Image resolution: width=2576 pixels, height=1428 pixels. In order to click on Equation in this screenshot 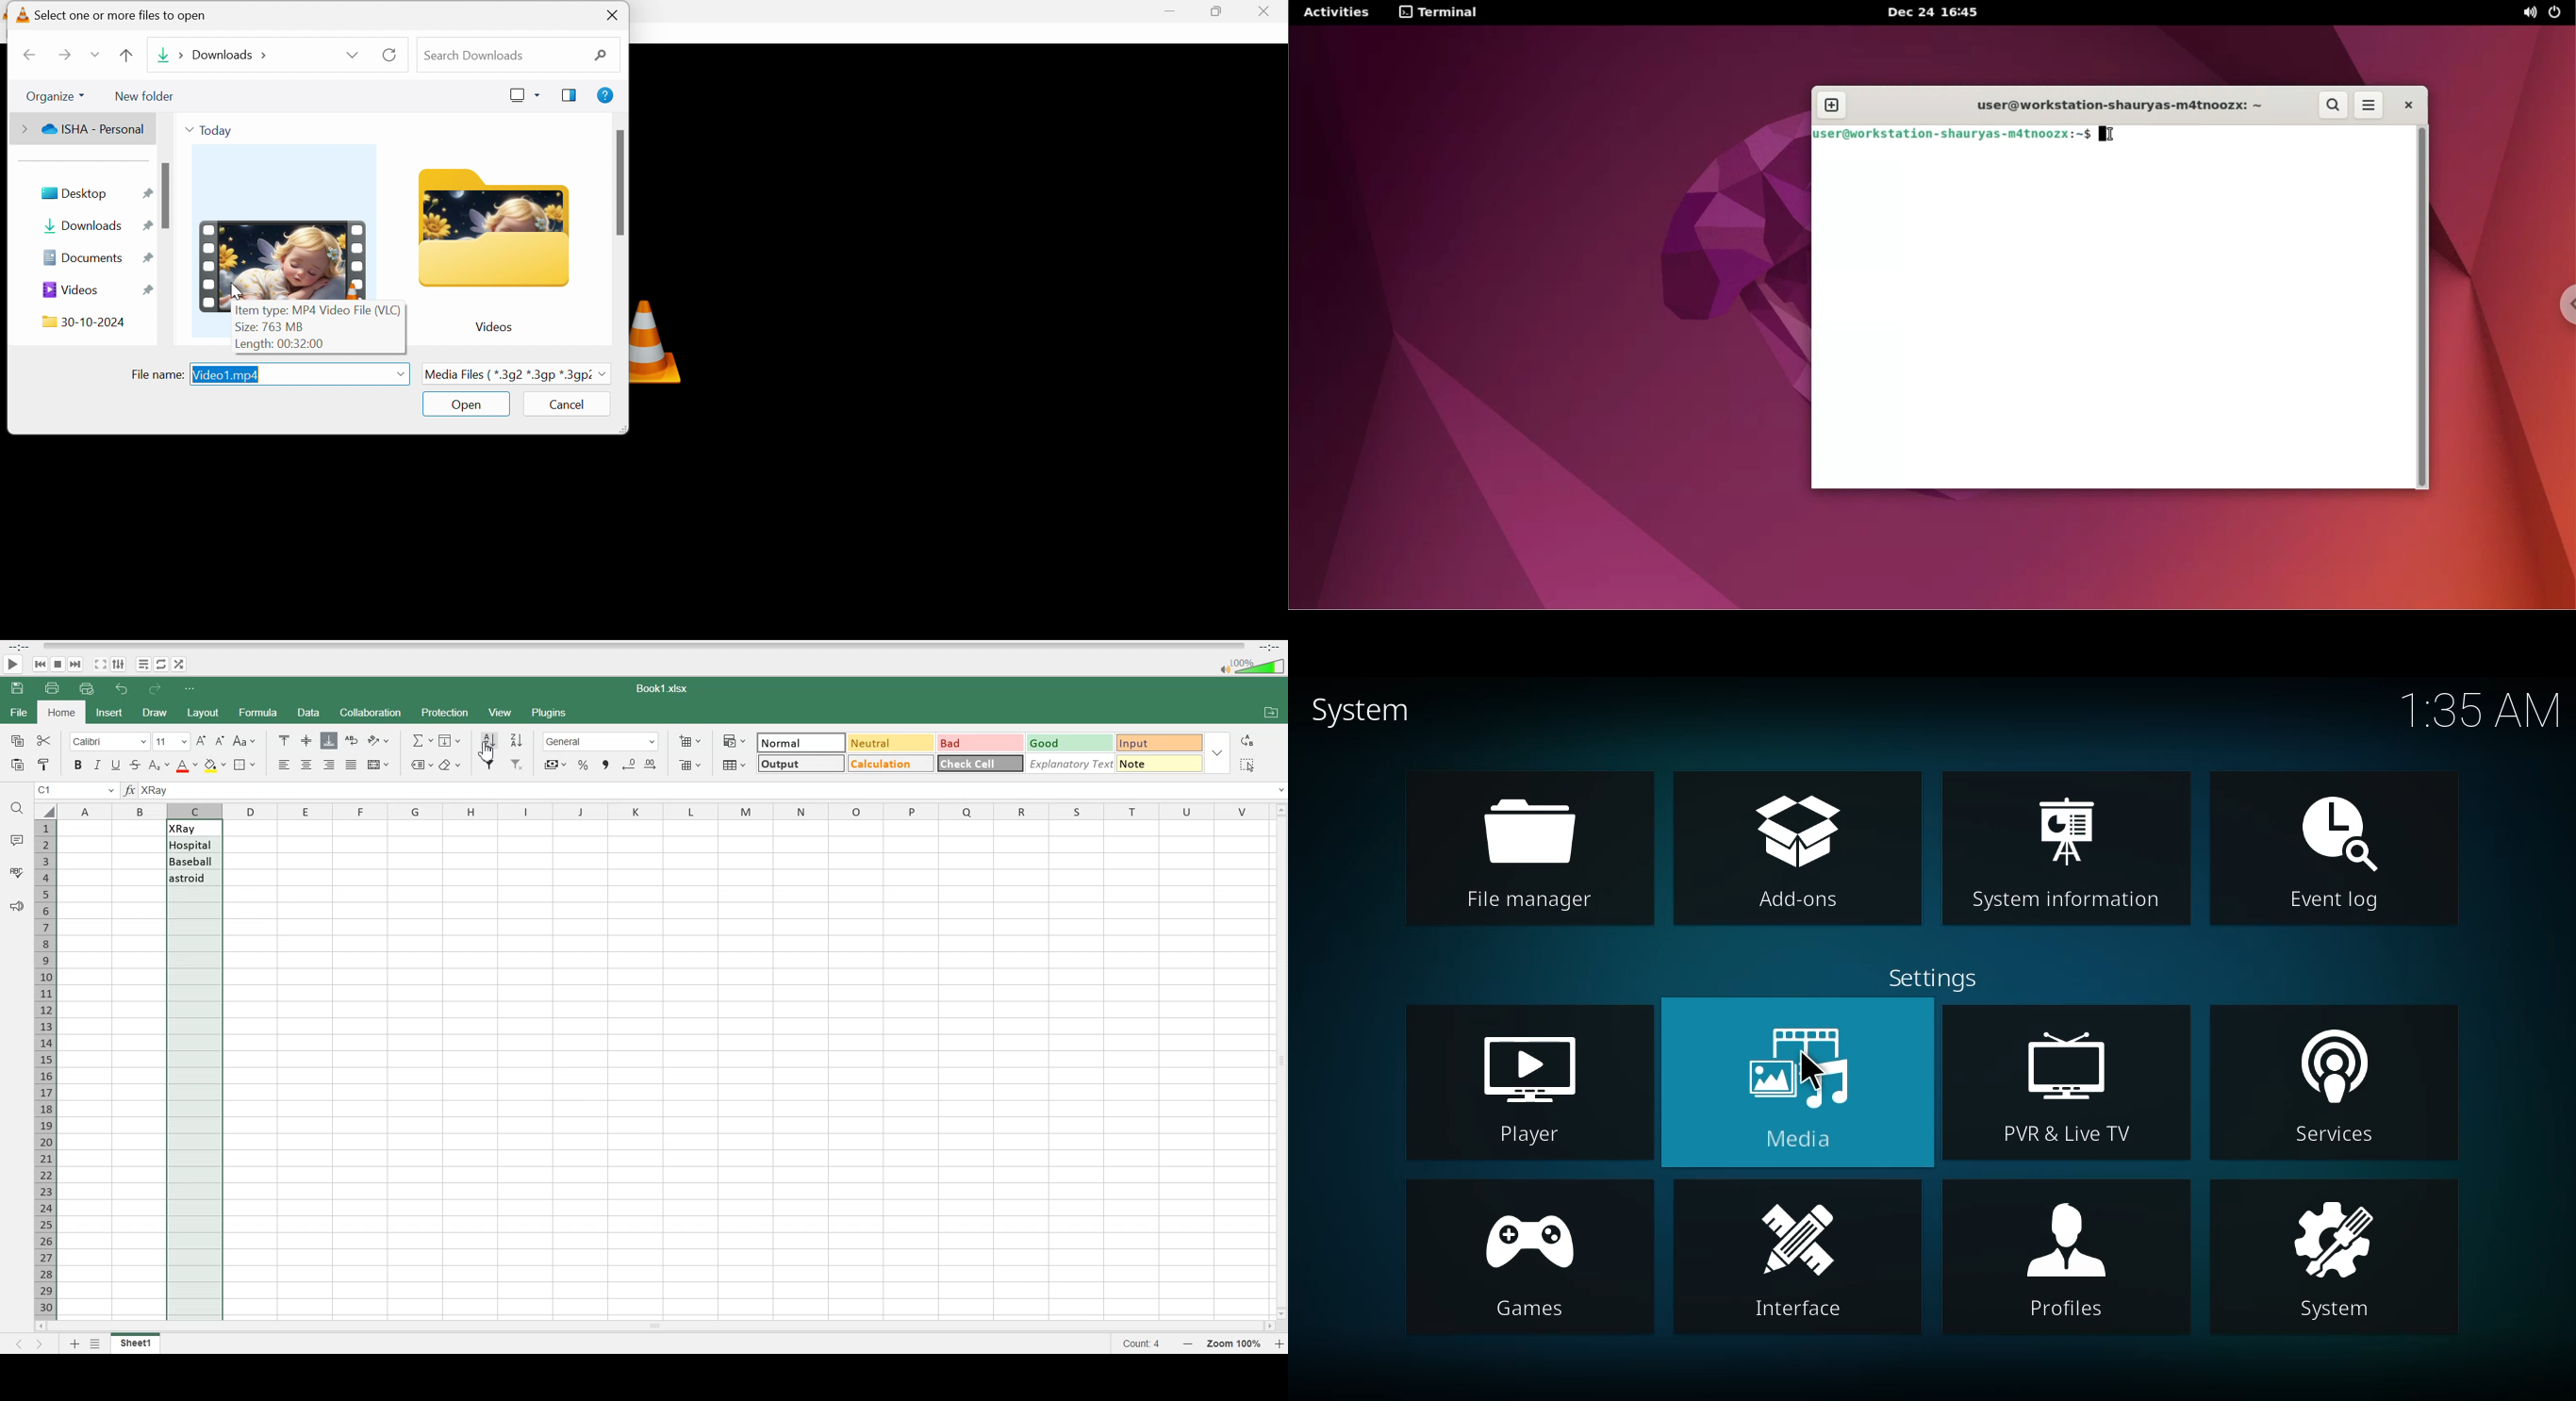, I will do `click(422, 740)`.